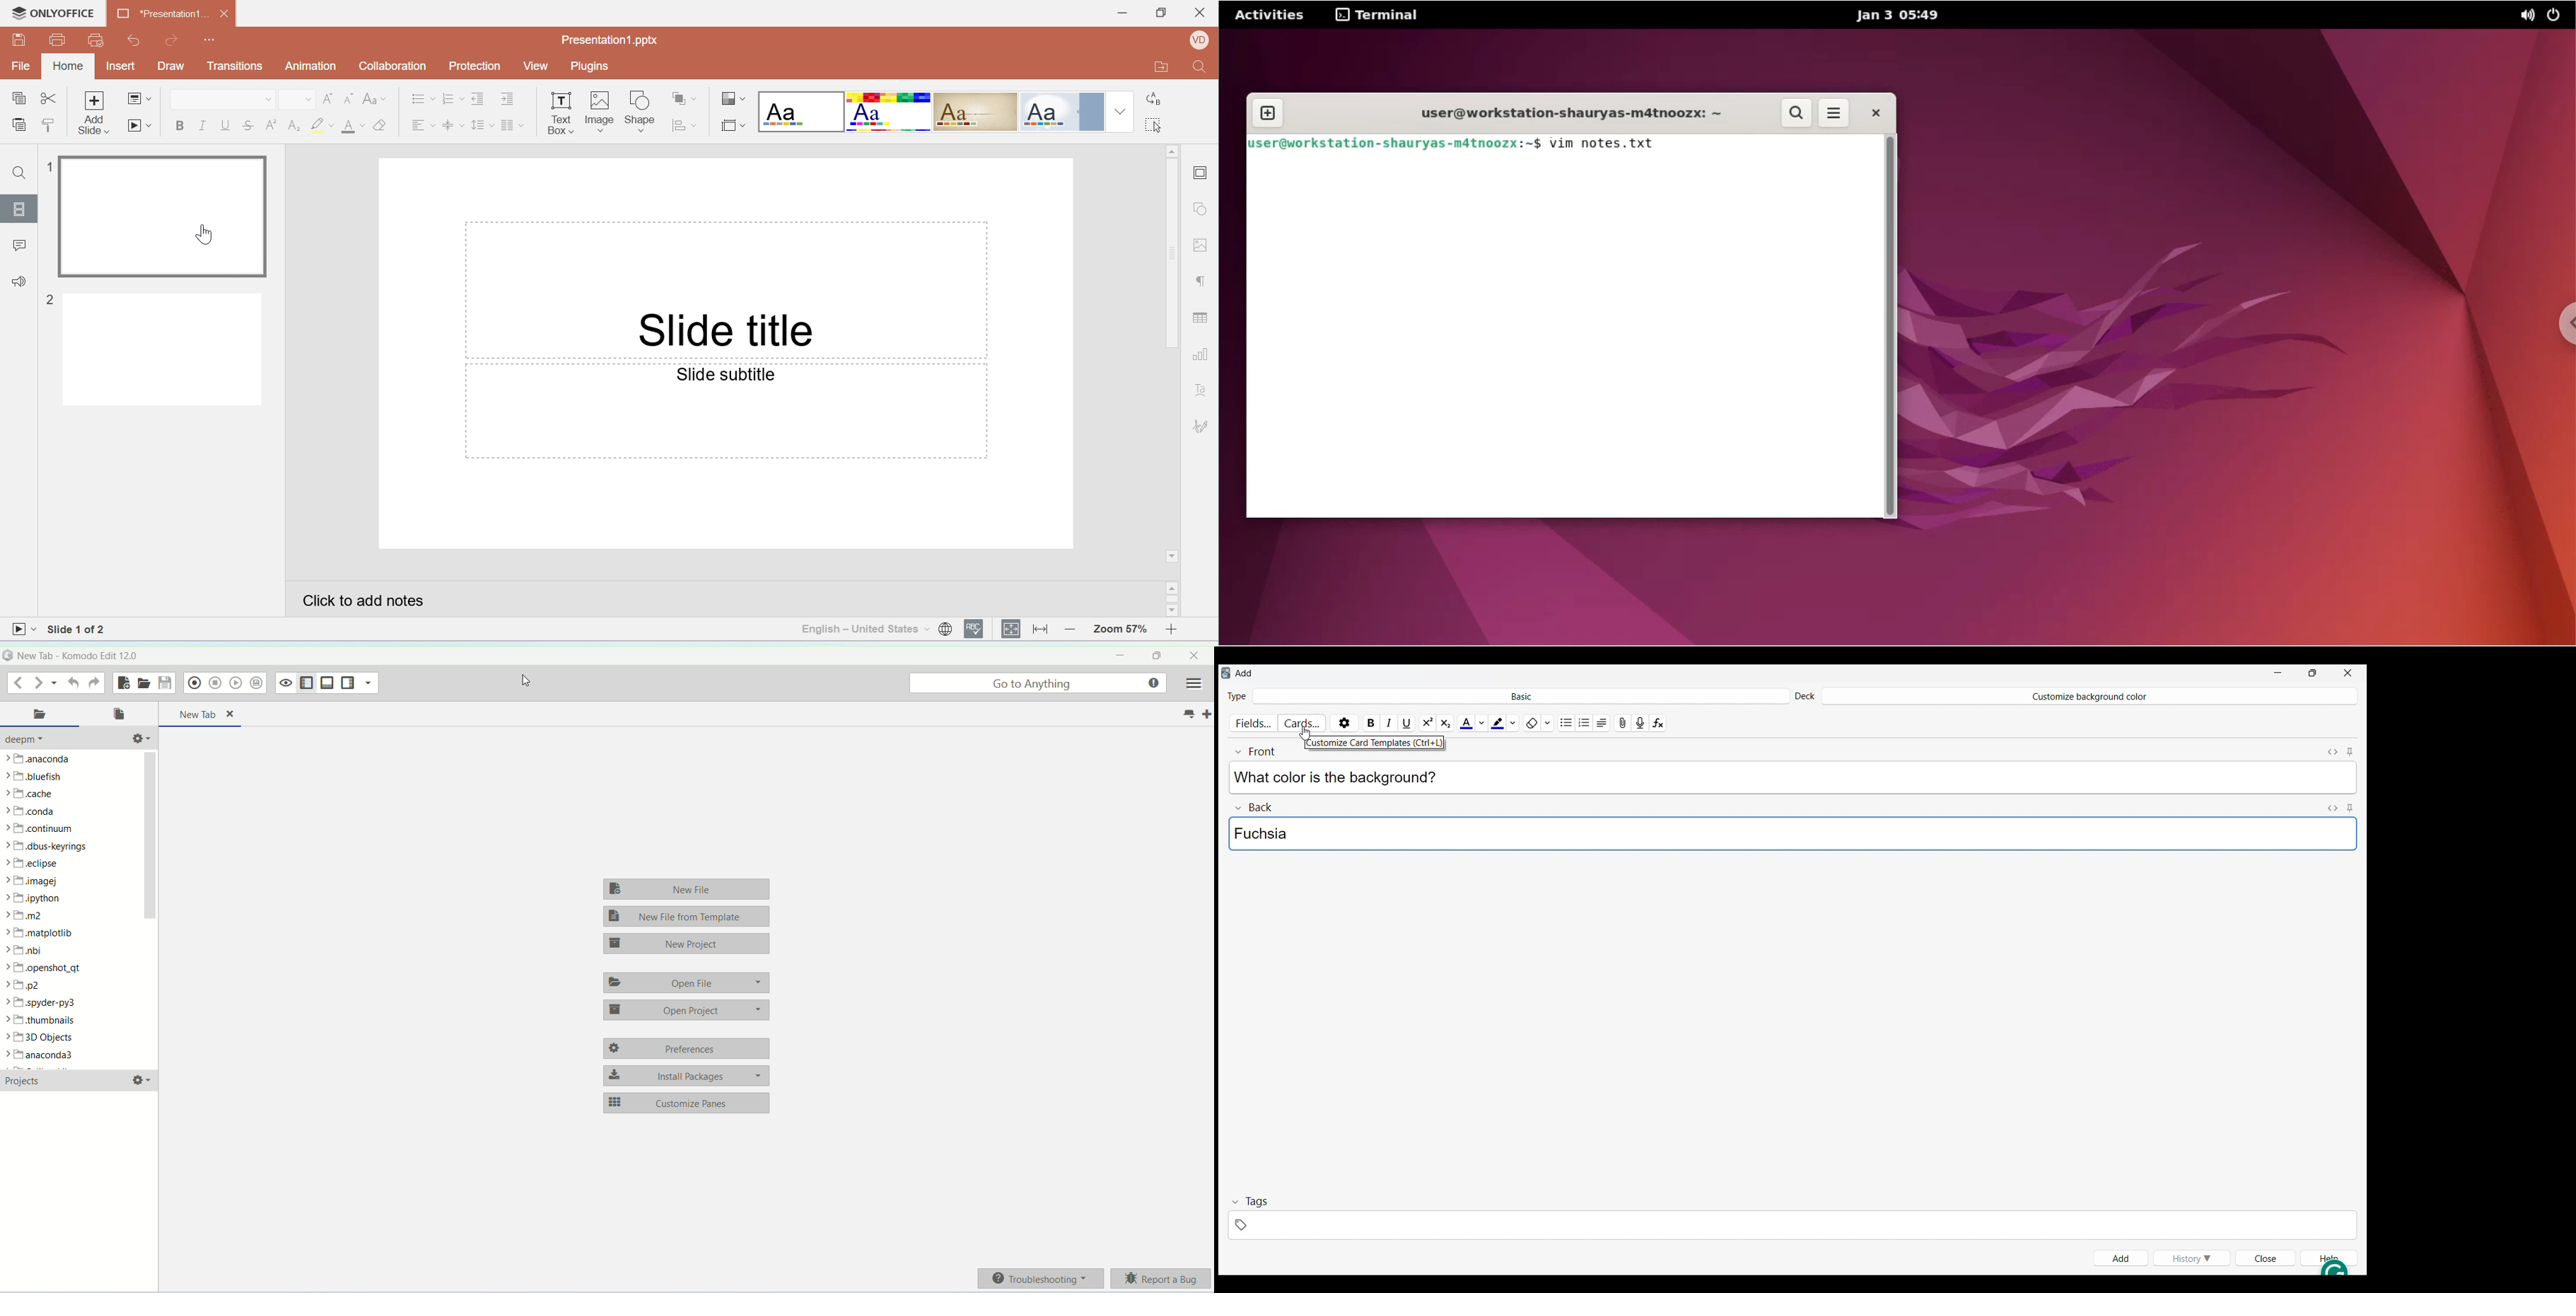  I want to click on Bold, so click(1372, 721).